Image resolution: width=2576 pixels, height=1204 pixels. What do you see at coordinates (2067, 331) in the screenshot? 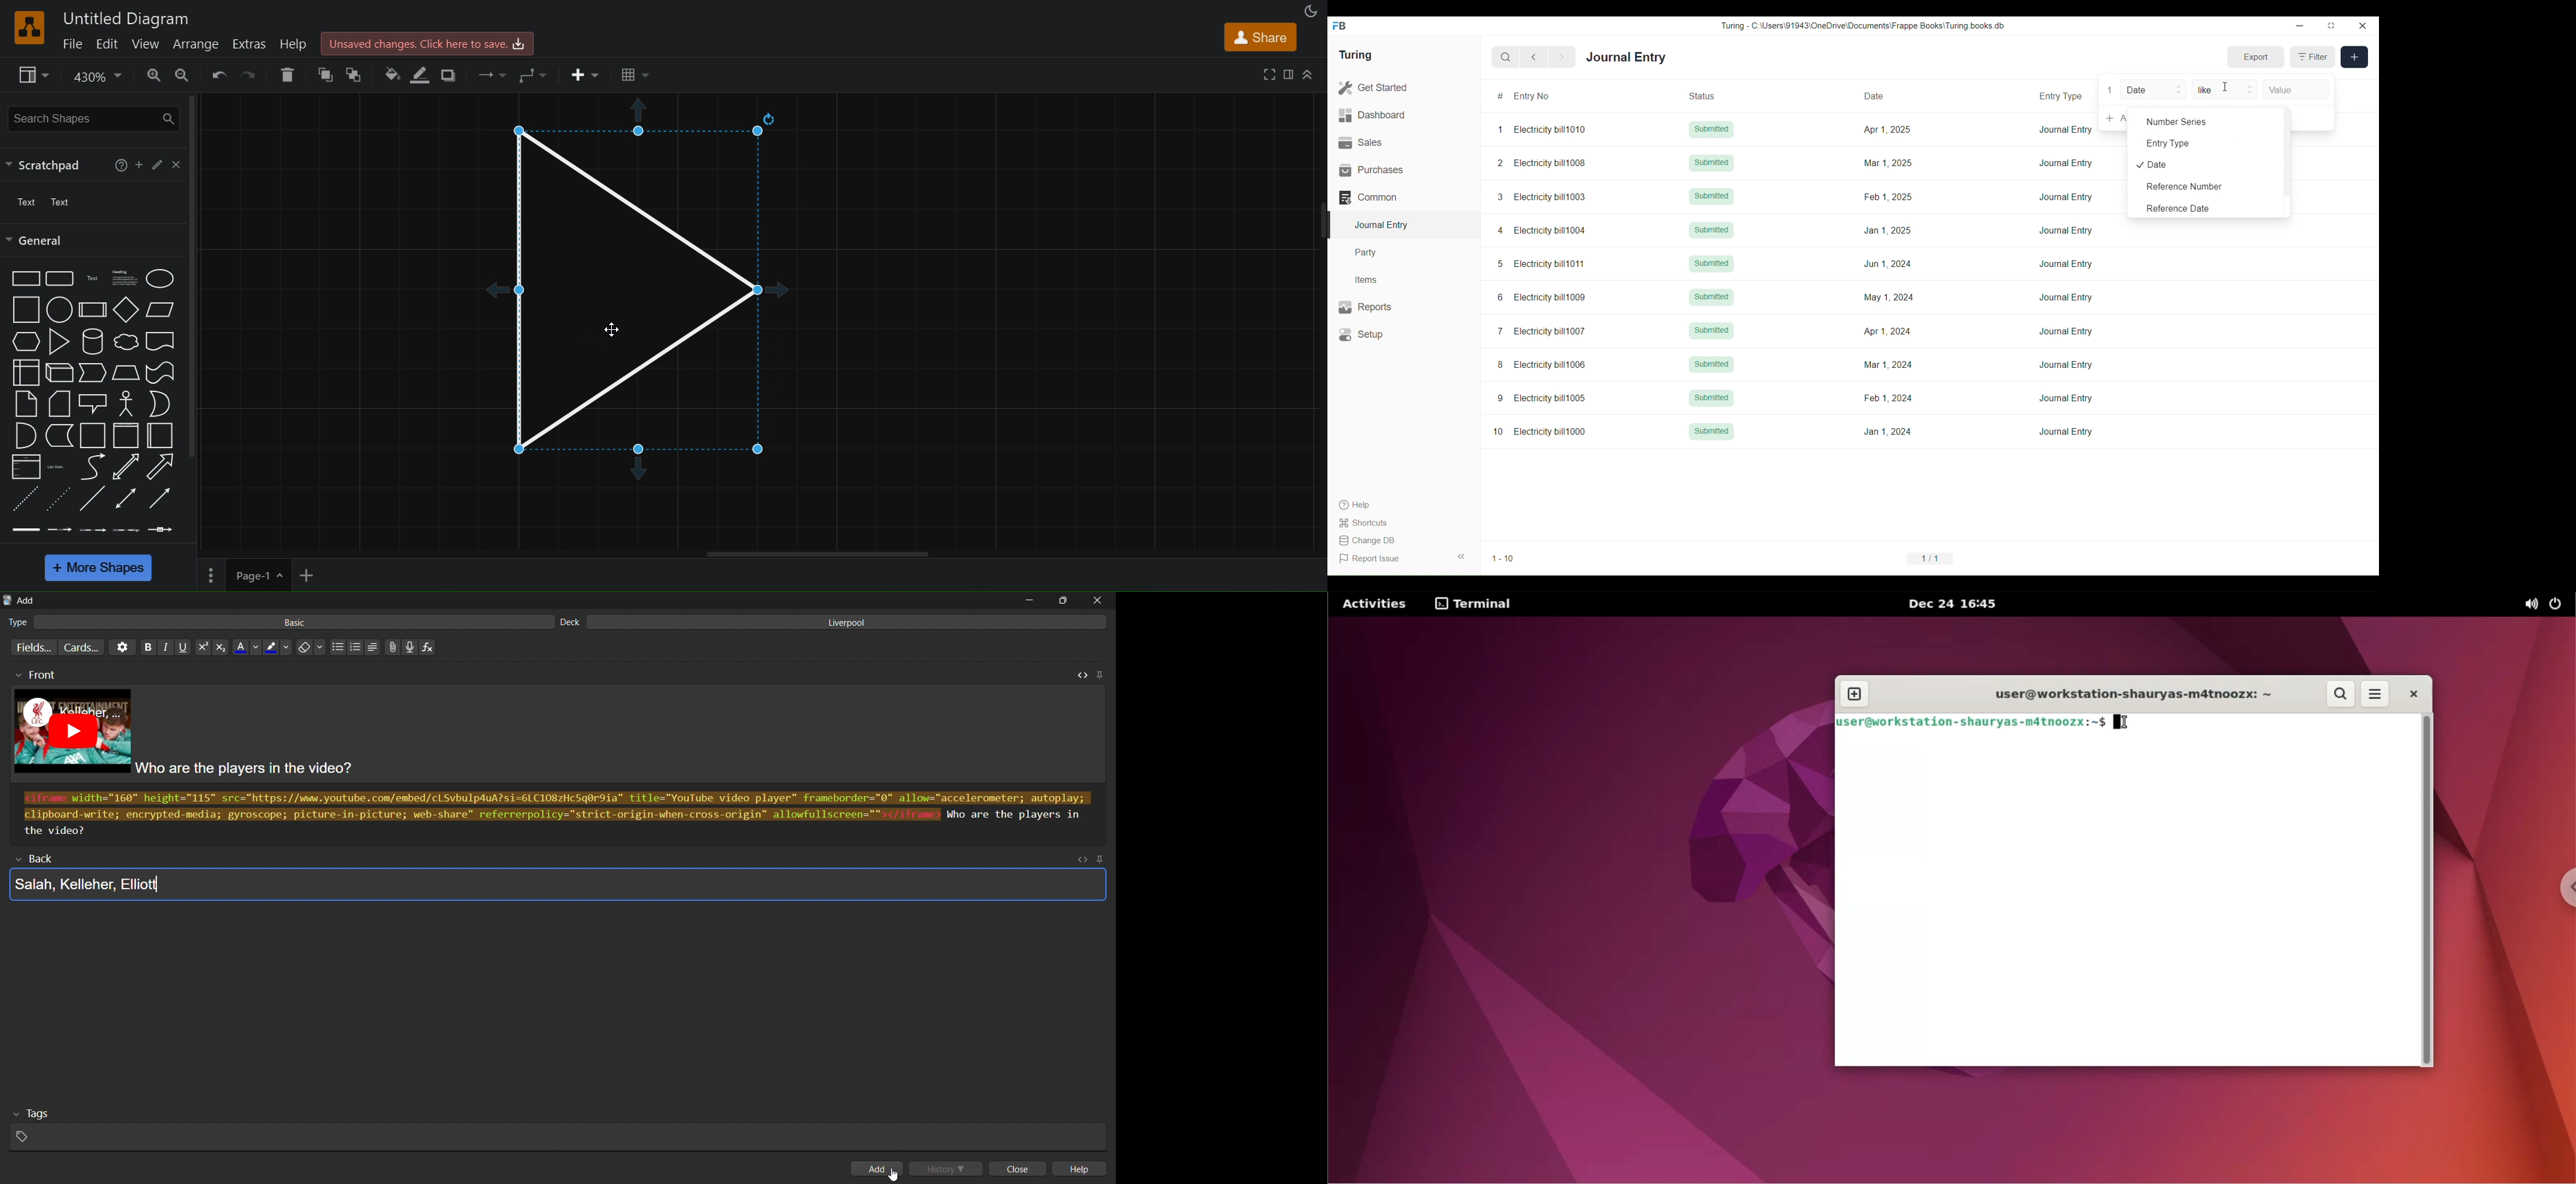
I see `Journal Entry` at bounding box center [2067, 331].